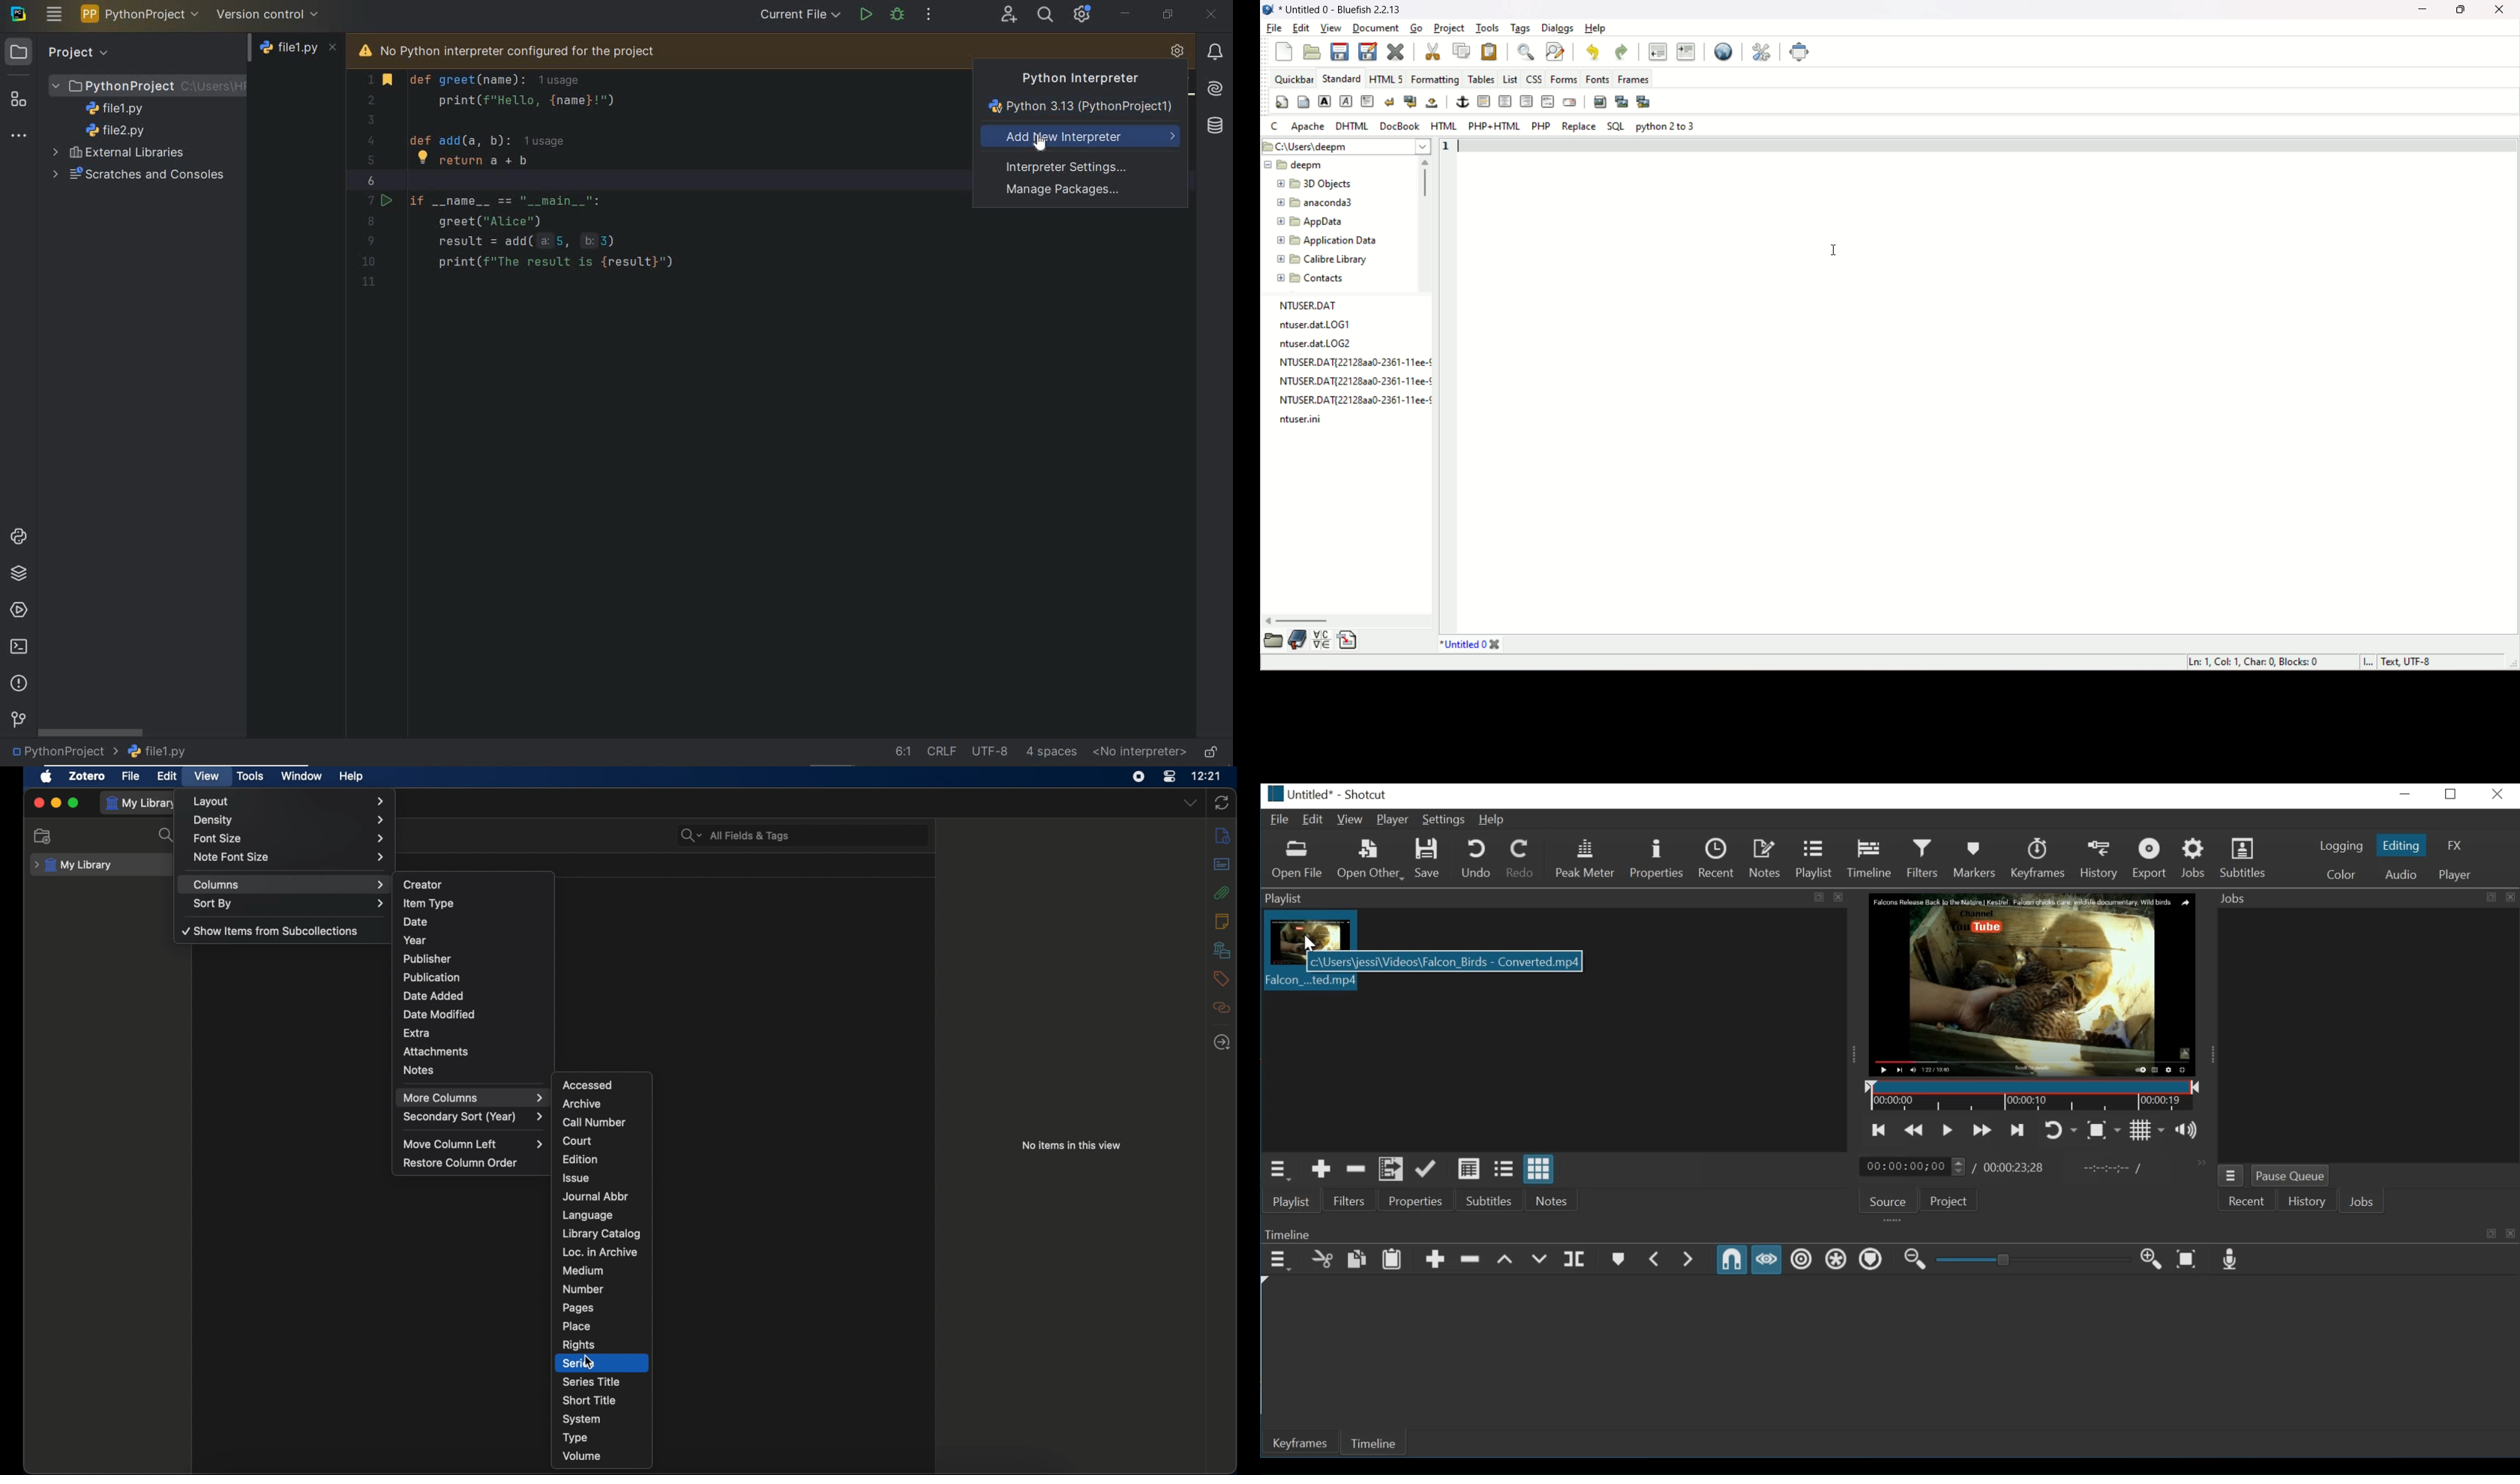 The height and width of the screenshot is (1484, 2520). Describe the element at coordinates (2031, 1259) in the screenshot. I see `Adjust Zoom timeline` at that location.